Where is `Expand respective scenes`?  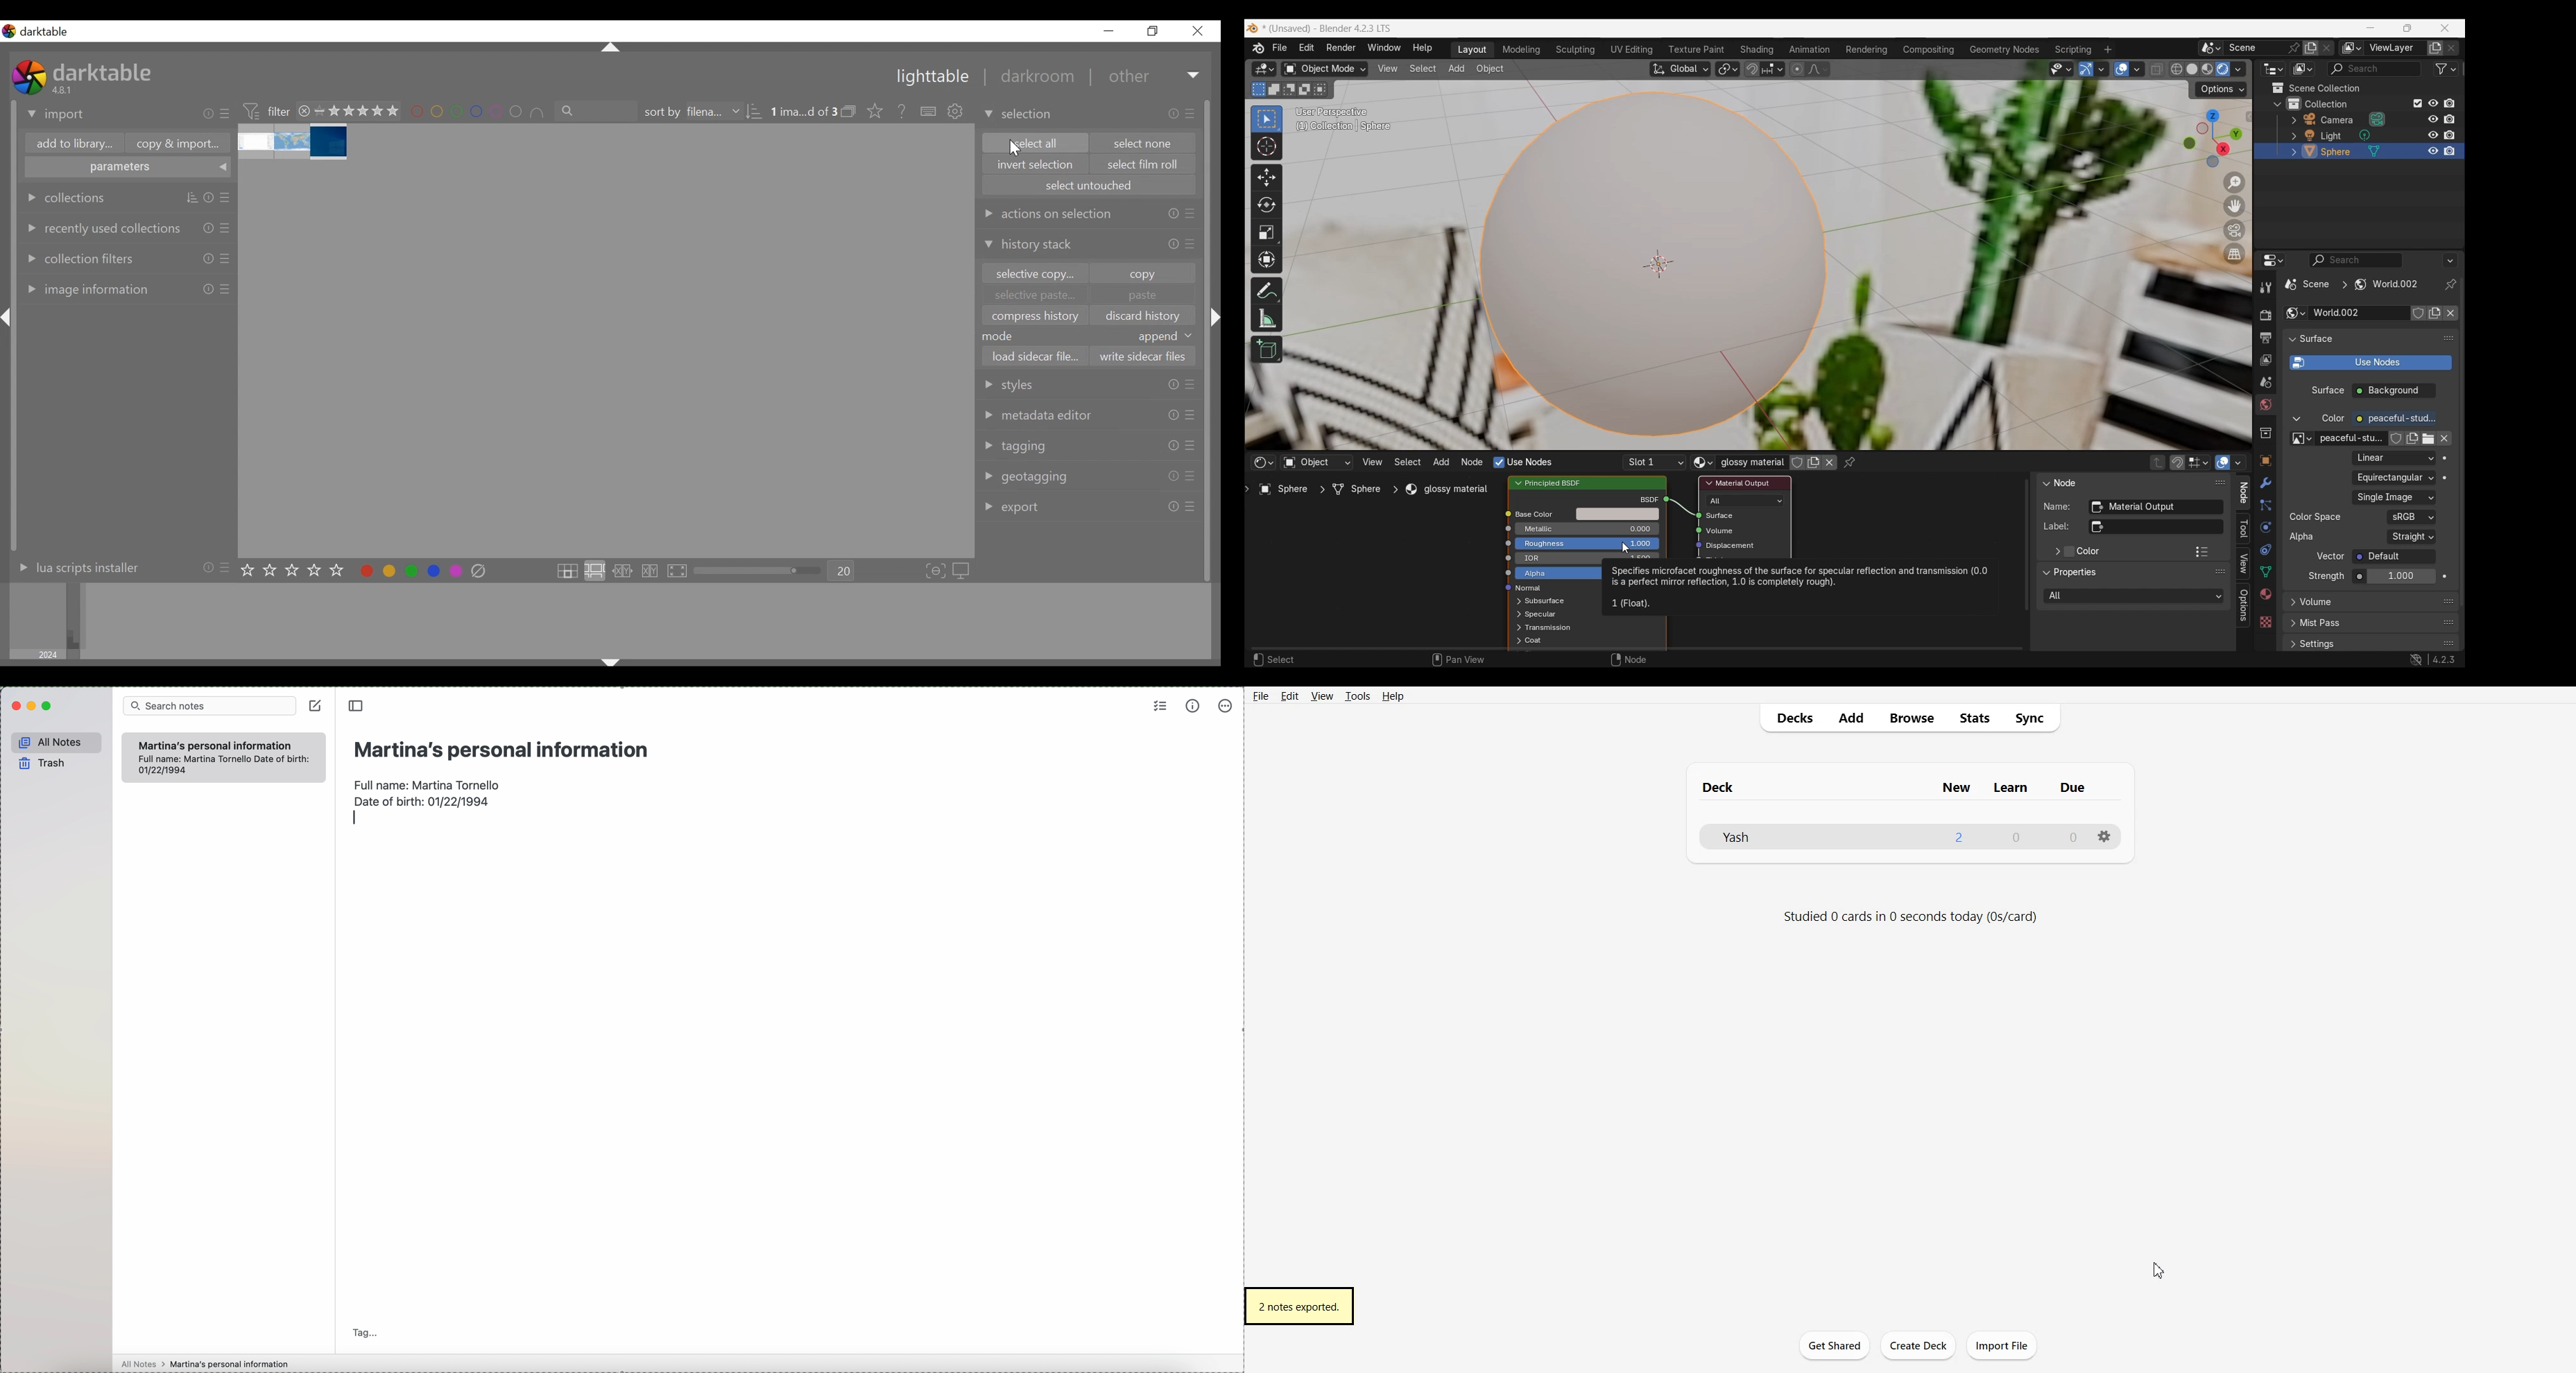
Expand respective scenes is located at coordinates (2290, 122).